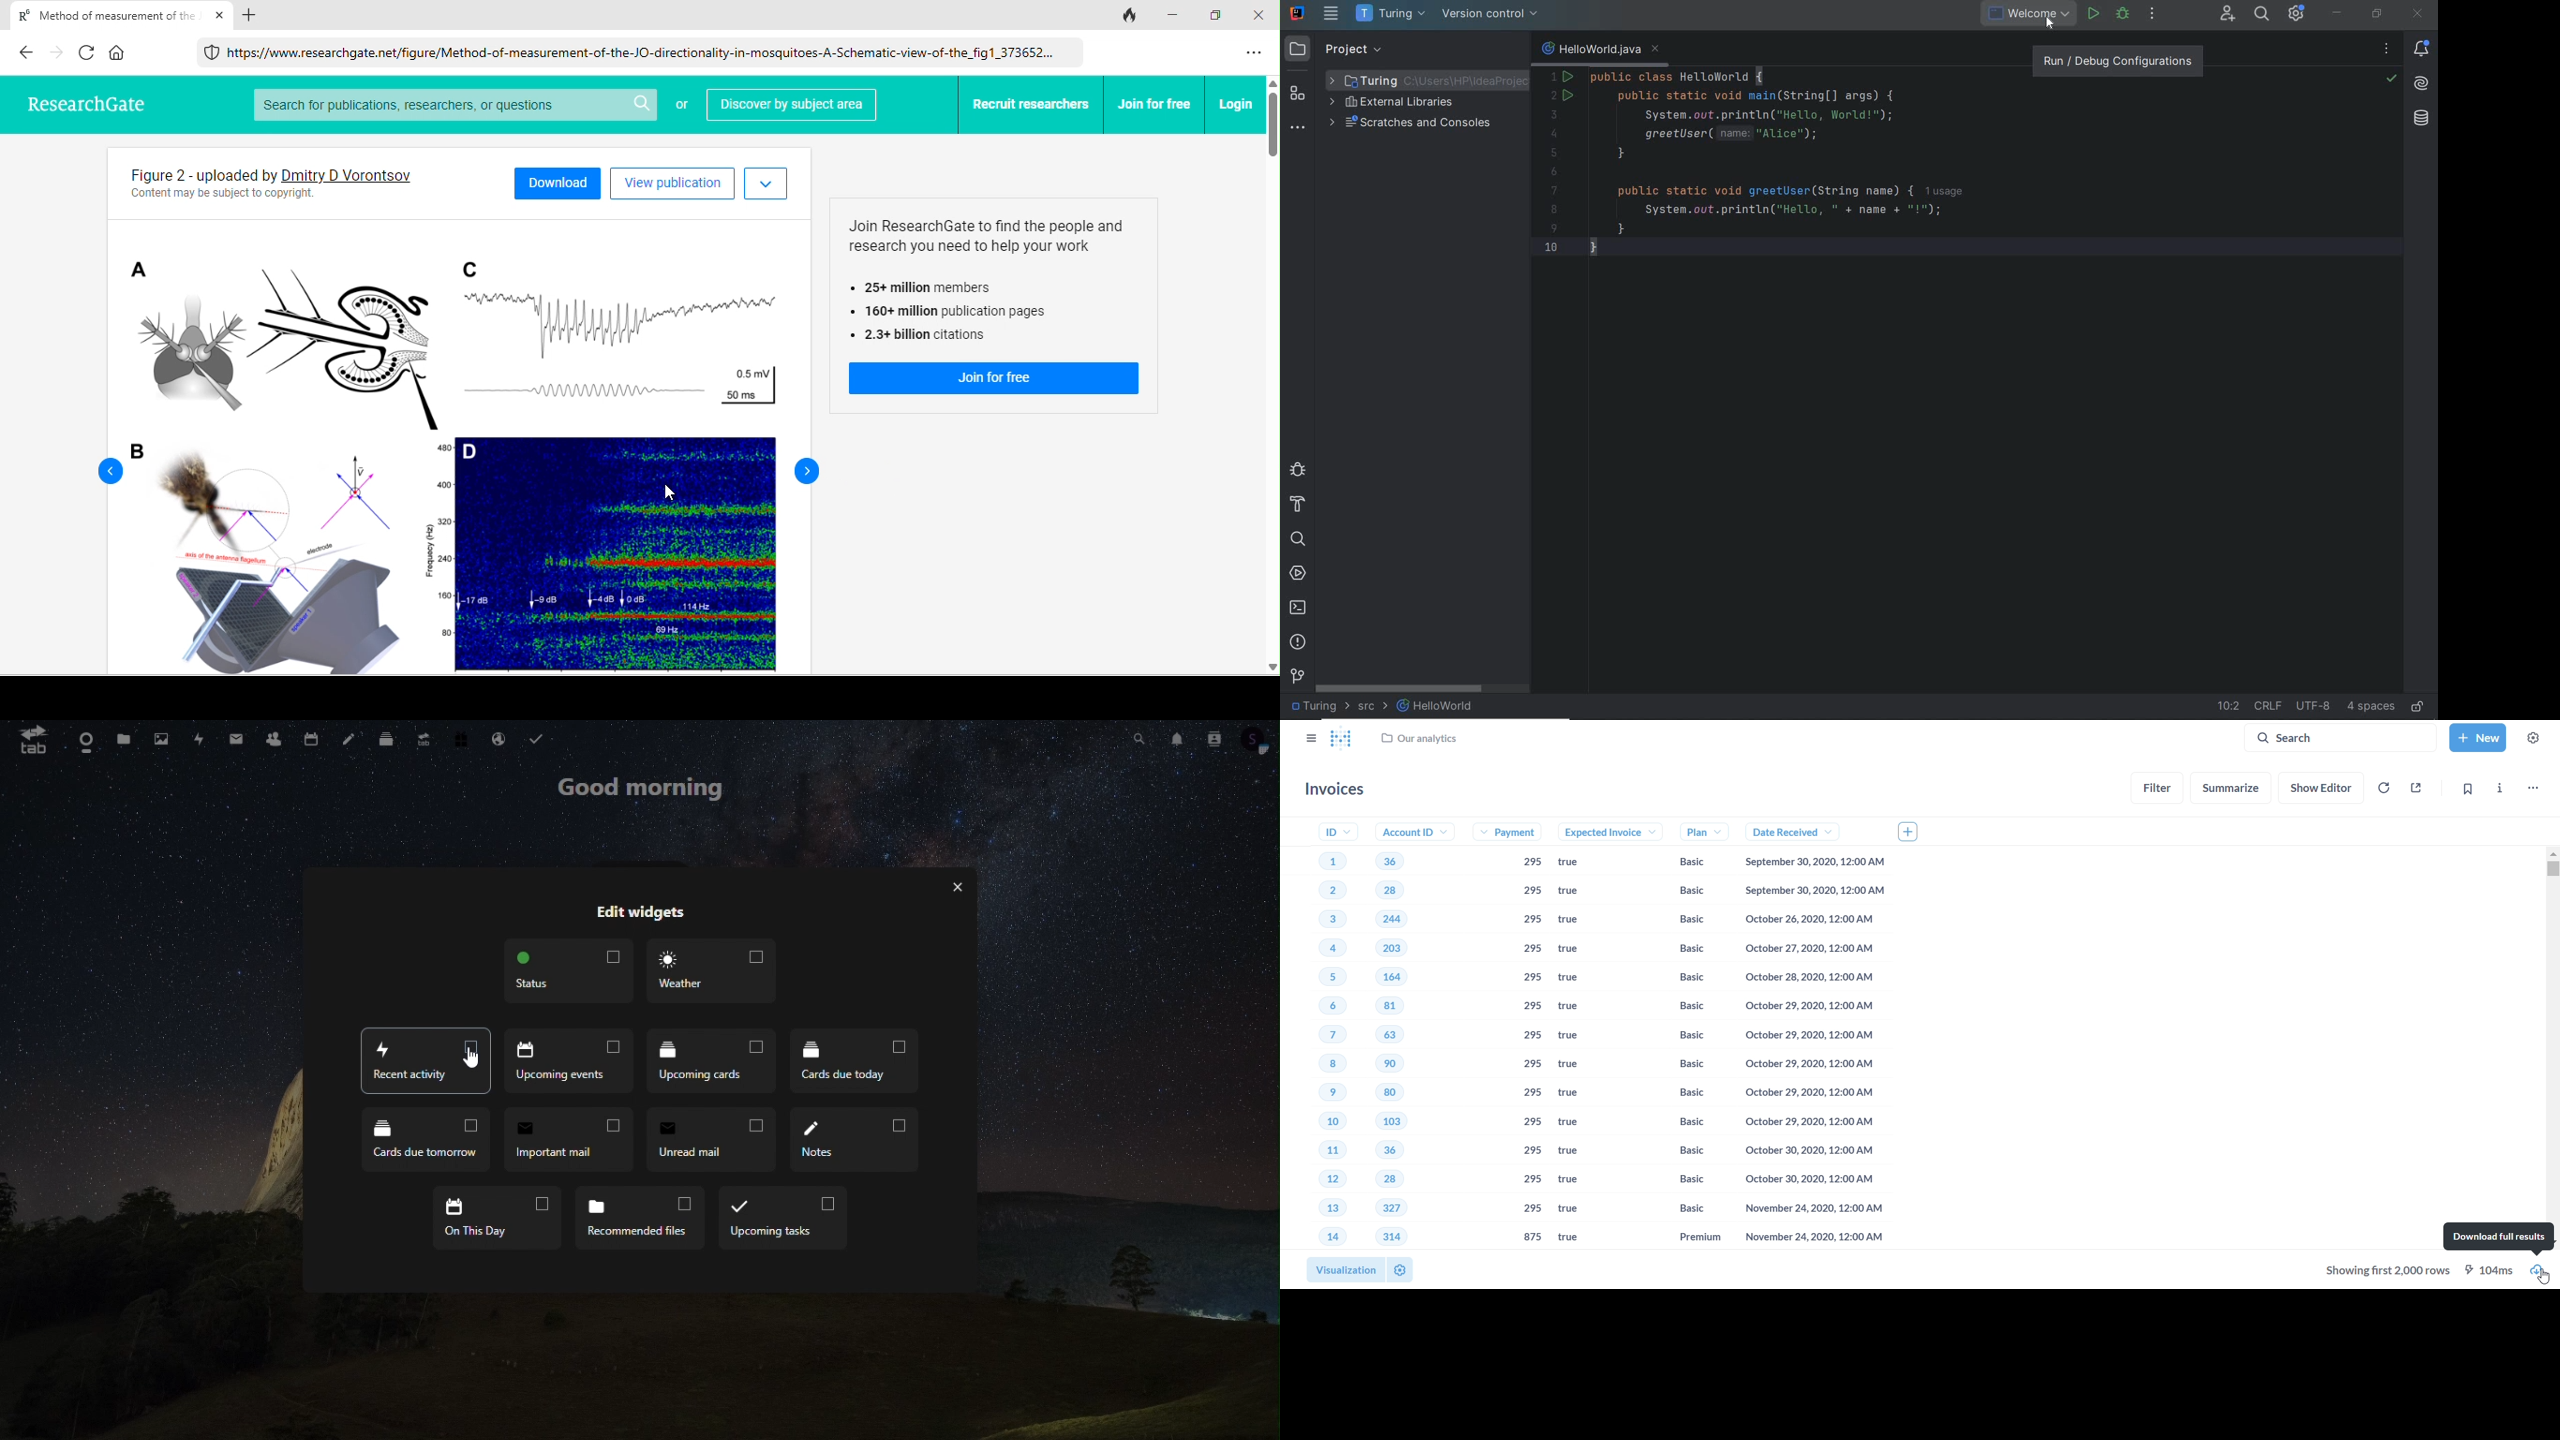  What do you see at coordinates (1391, 1208) in the screenshot?
I see `327` at bounding box center [1391, 1208].